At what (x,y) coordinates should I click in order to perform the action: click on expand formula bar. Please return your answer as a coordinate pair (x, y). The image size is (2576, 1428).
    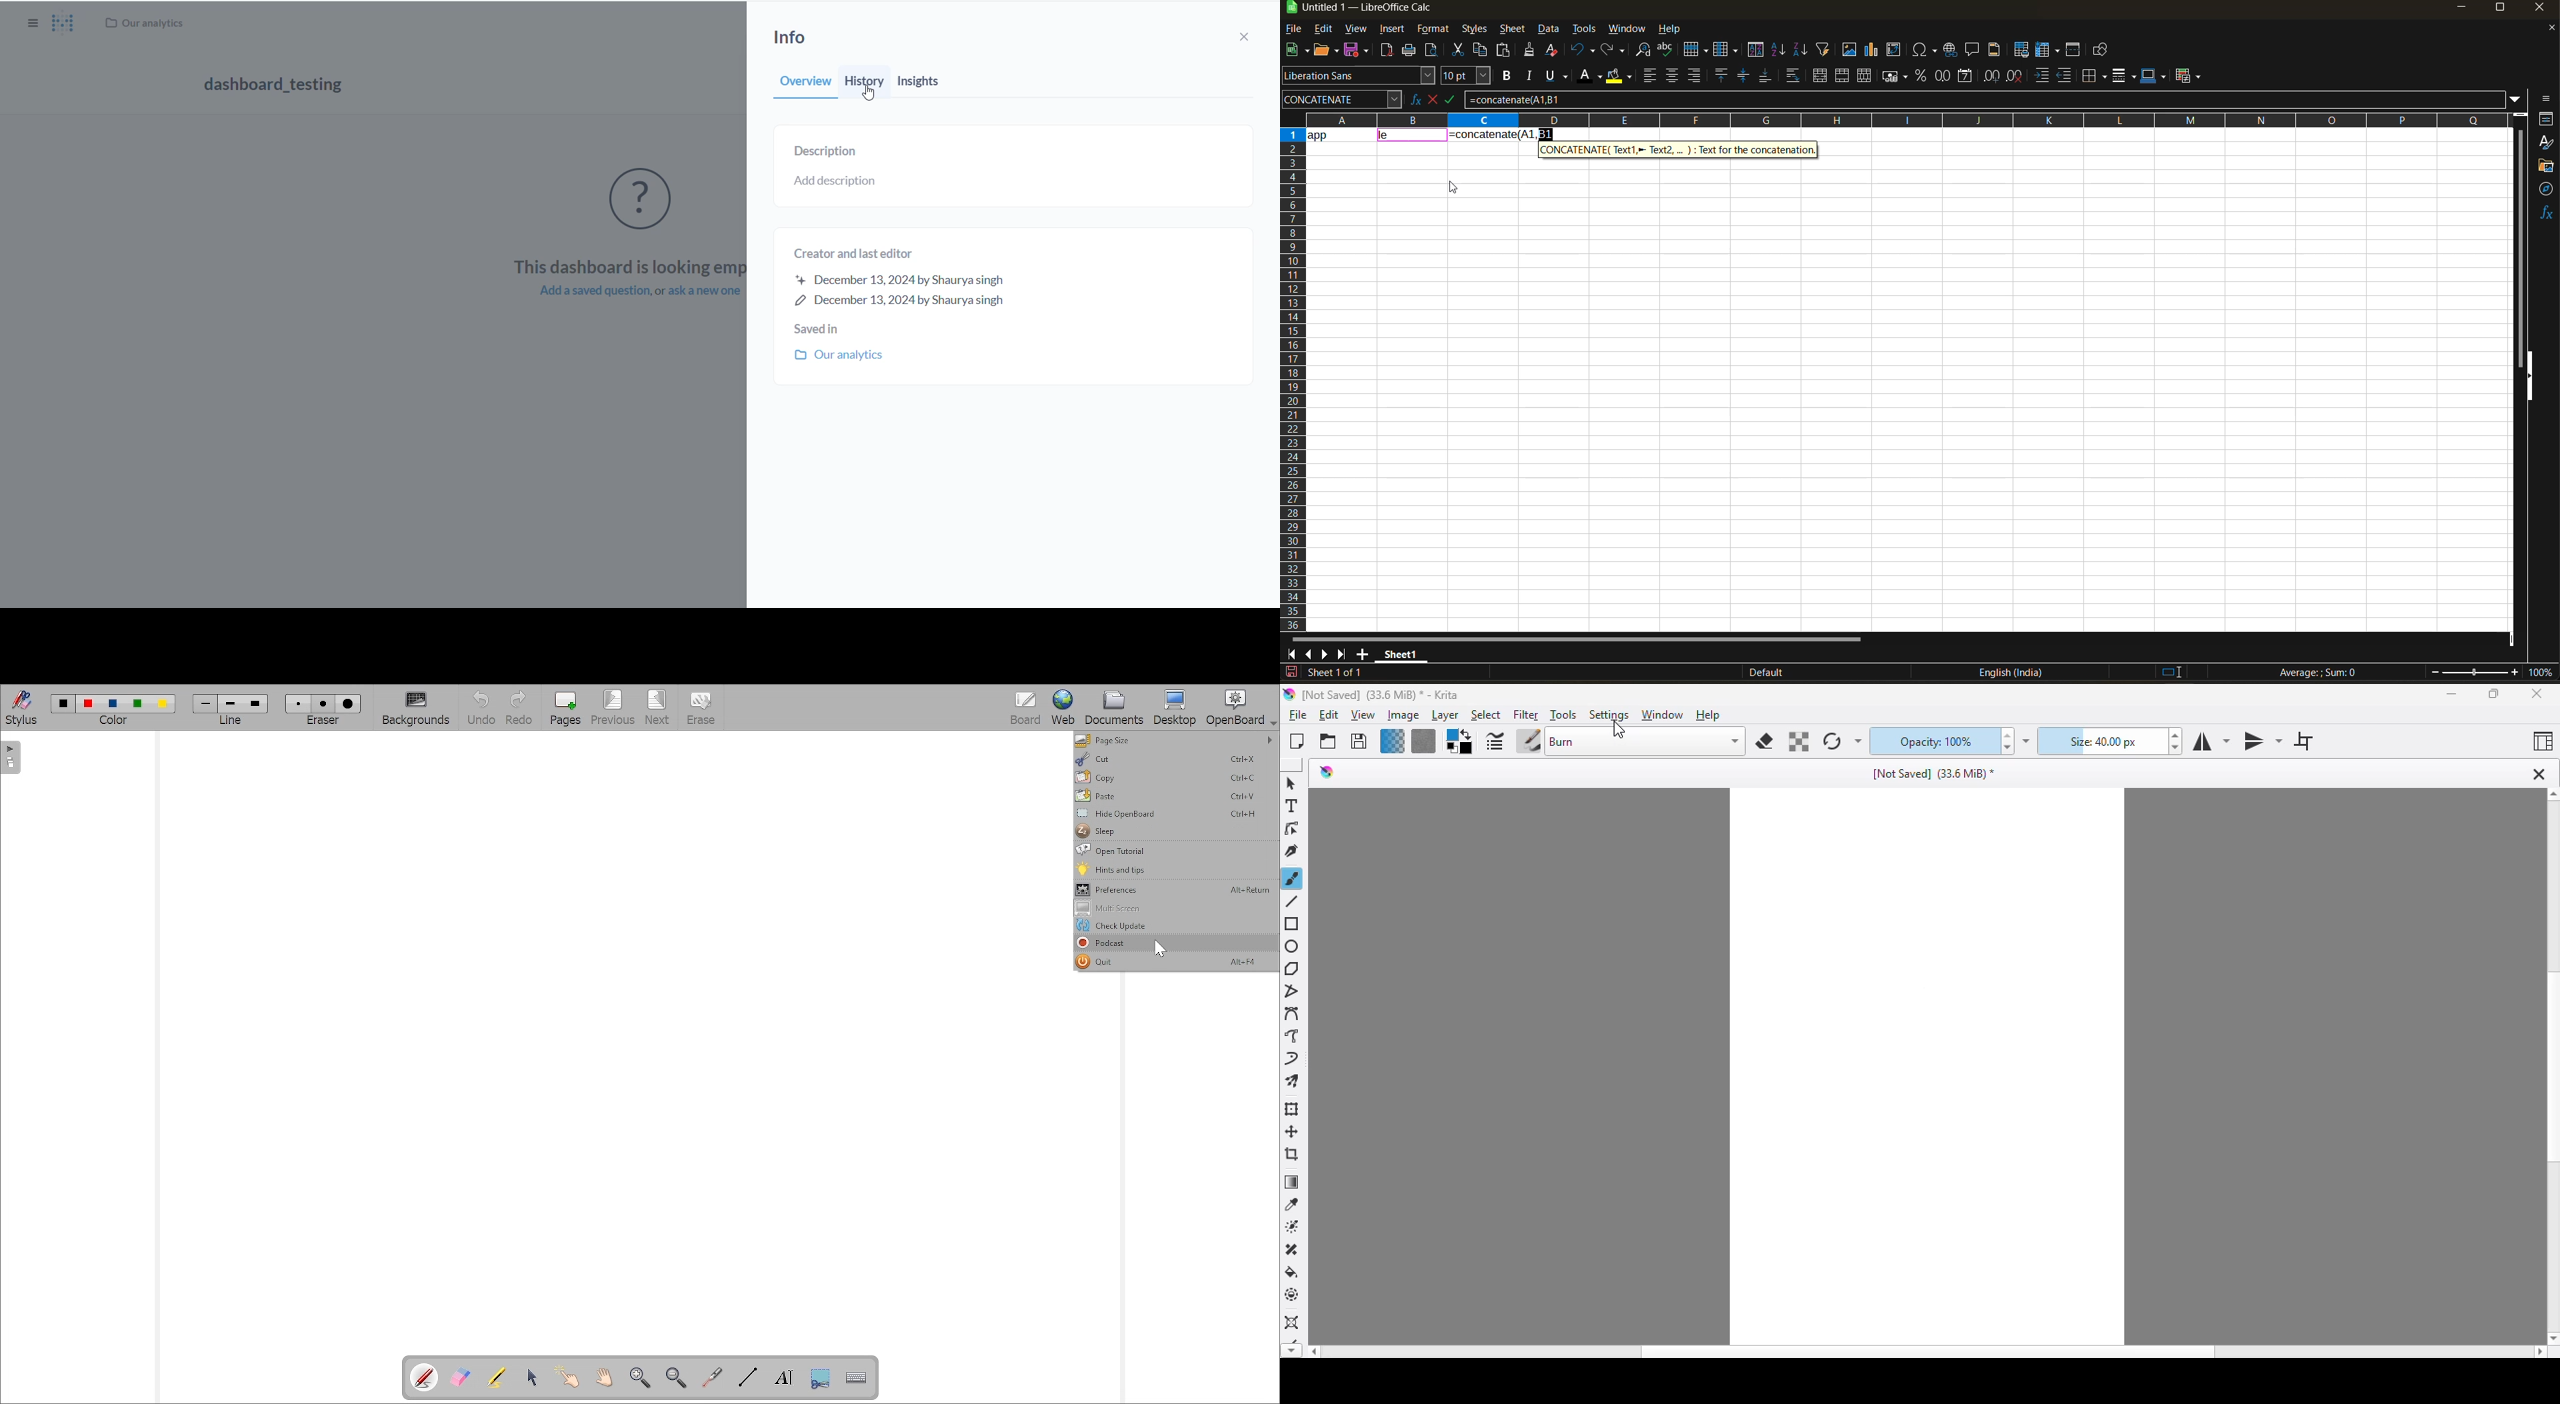
    Looking at the image, I should click on (2515, 98).